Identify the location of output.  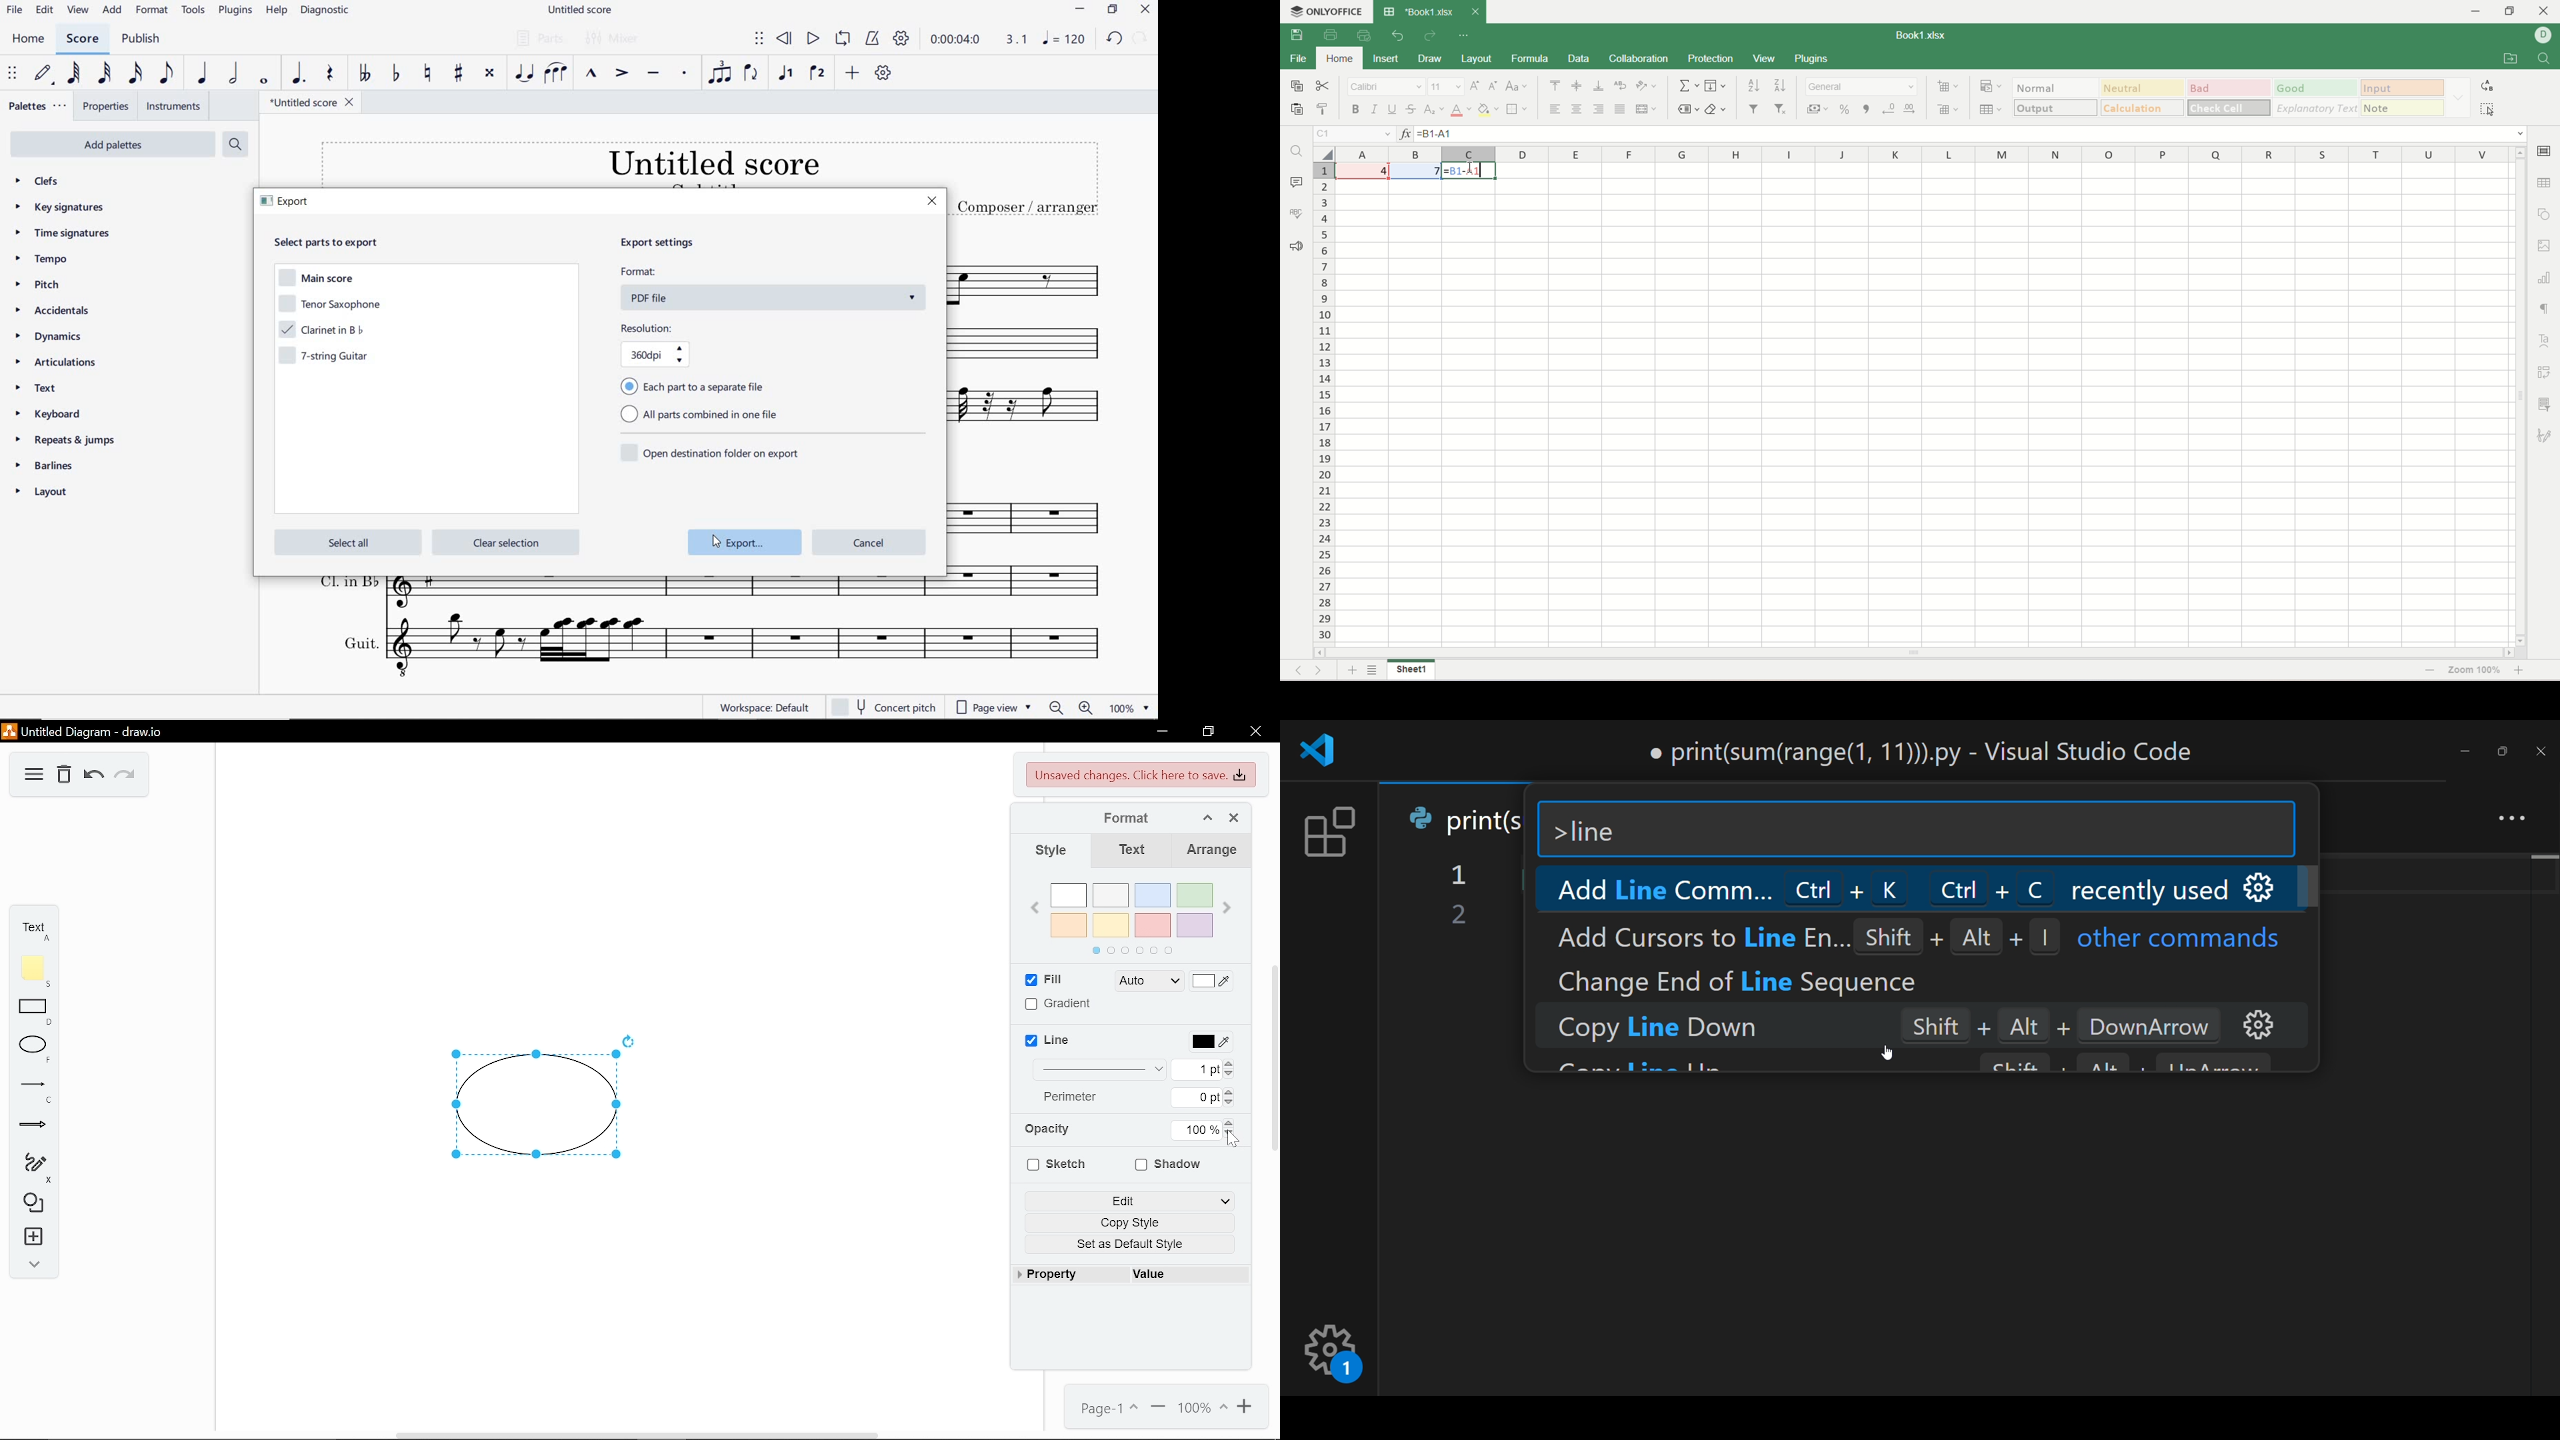
(2056, 107).